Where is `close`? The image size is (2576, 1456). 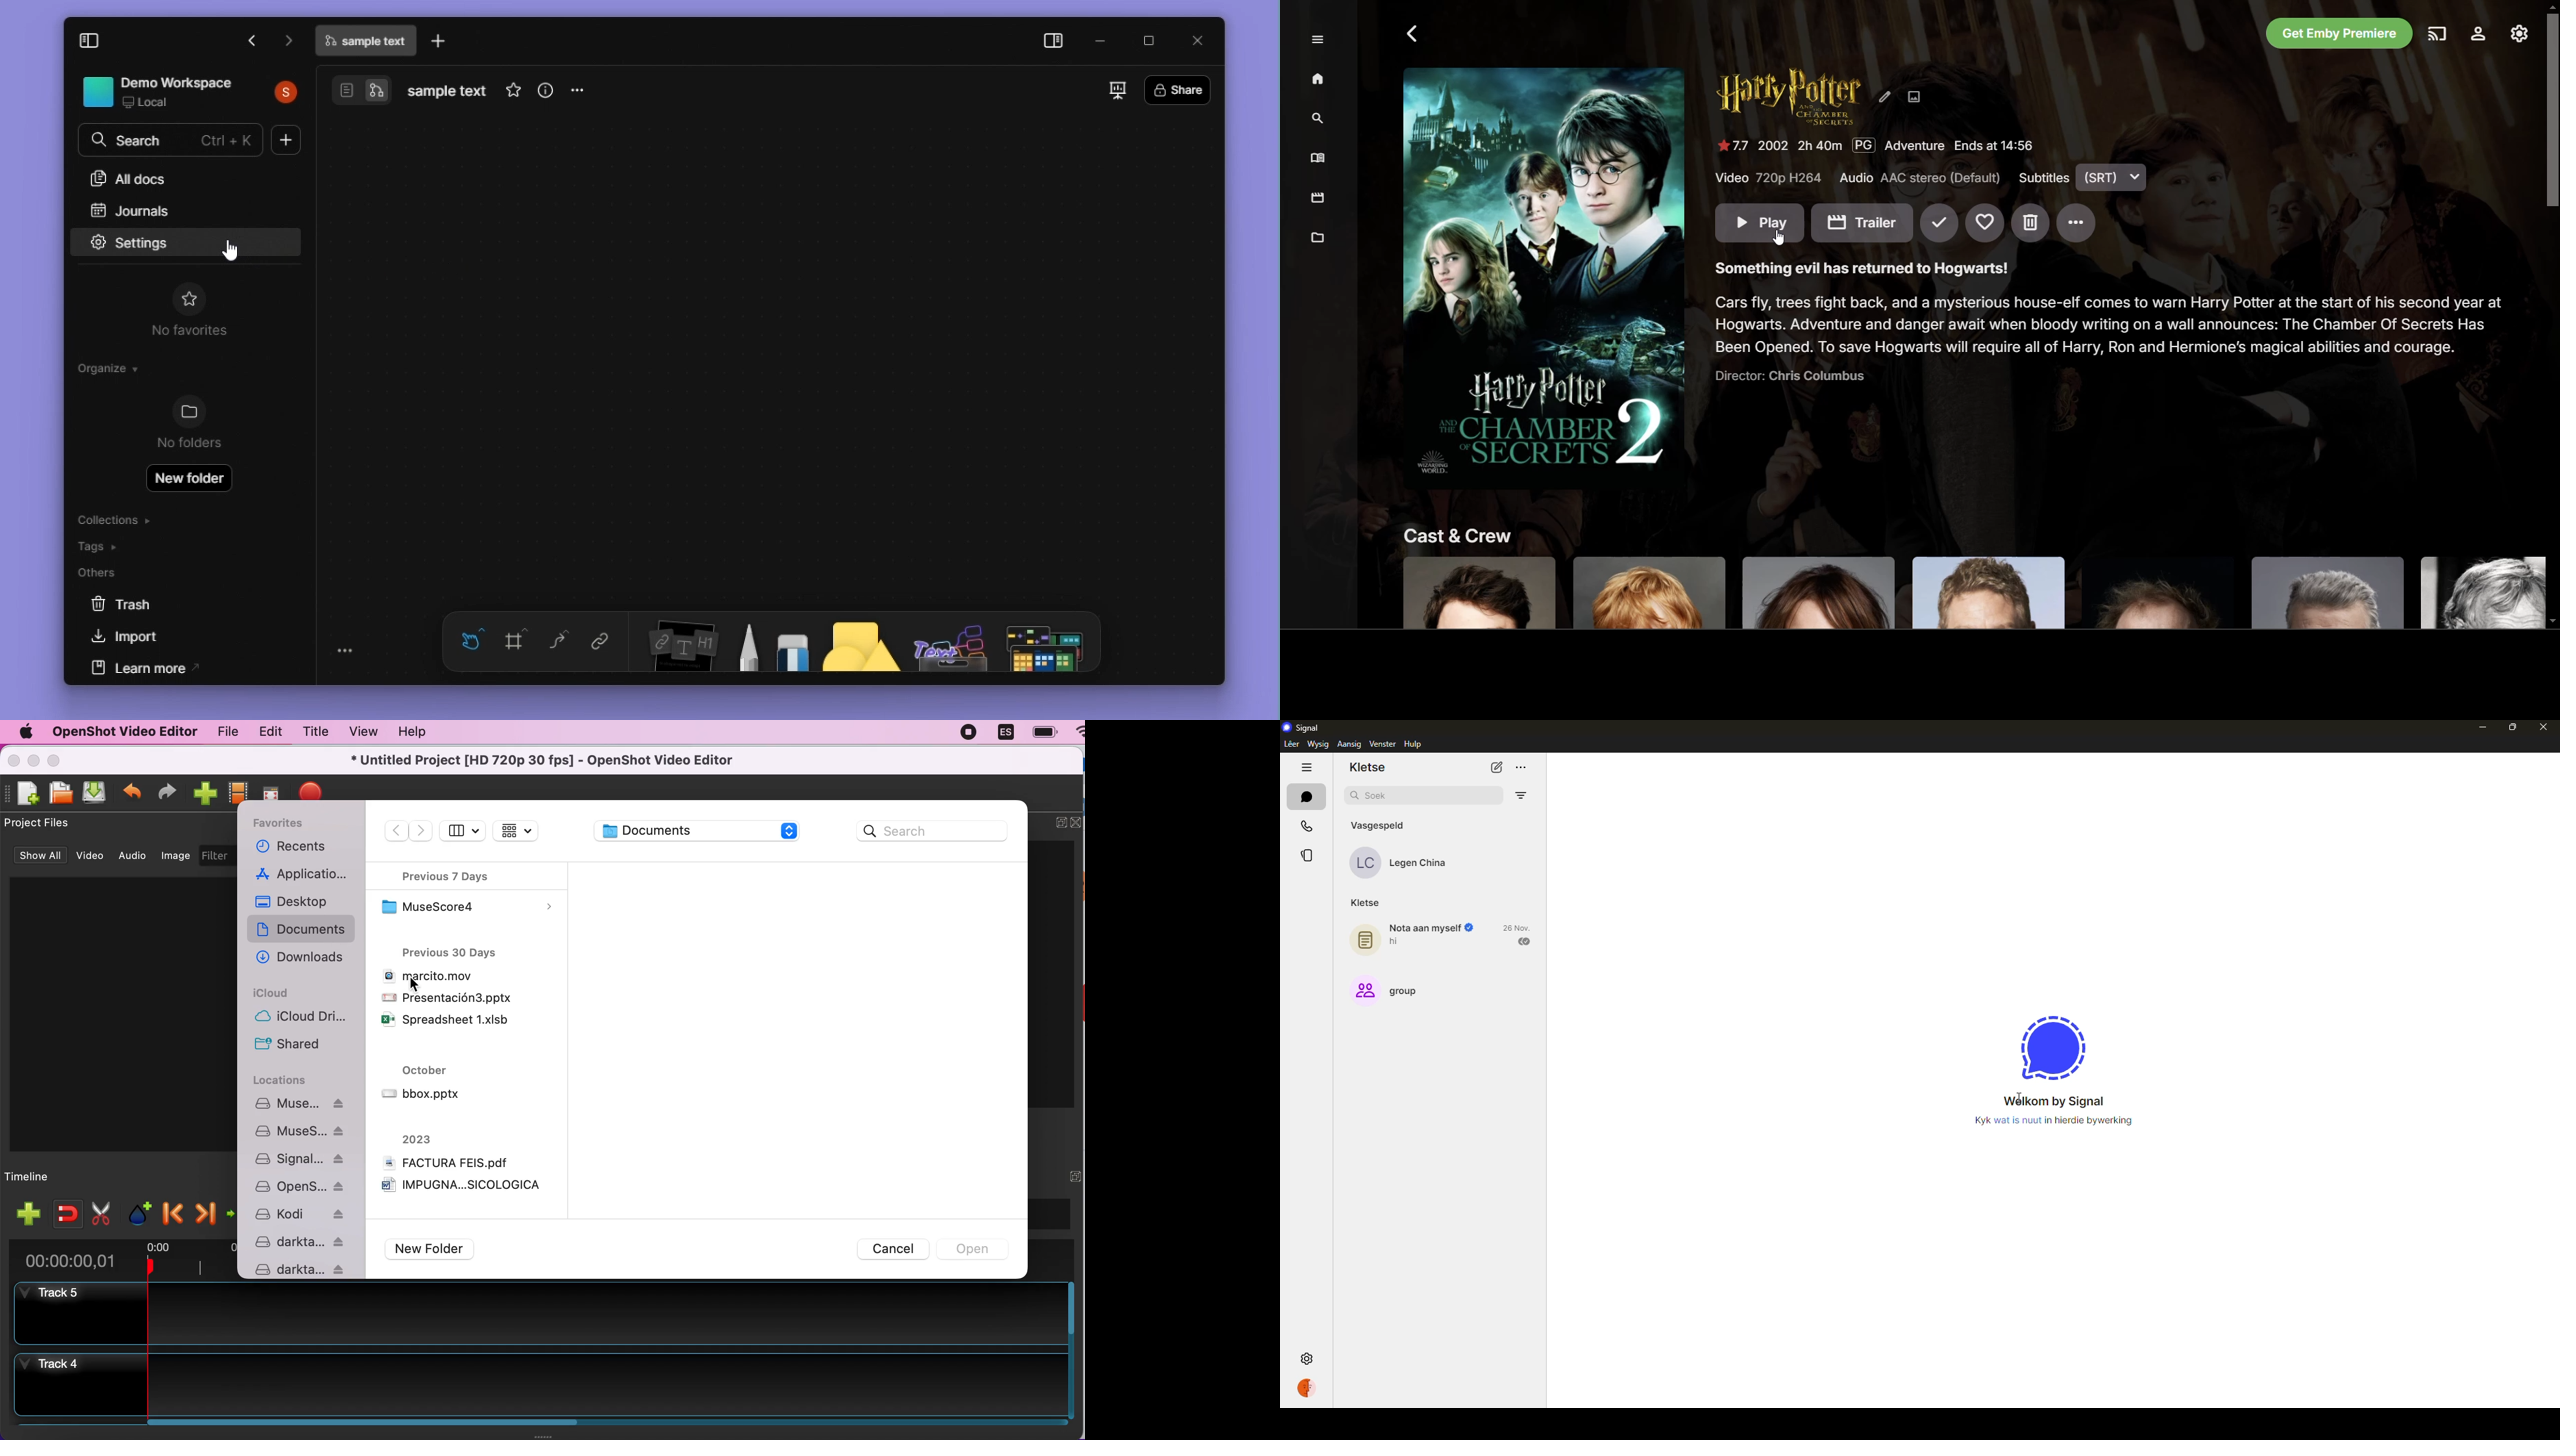 close is located at coordinates (1198, 42).